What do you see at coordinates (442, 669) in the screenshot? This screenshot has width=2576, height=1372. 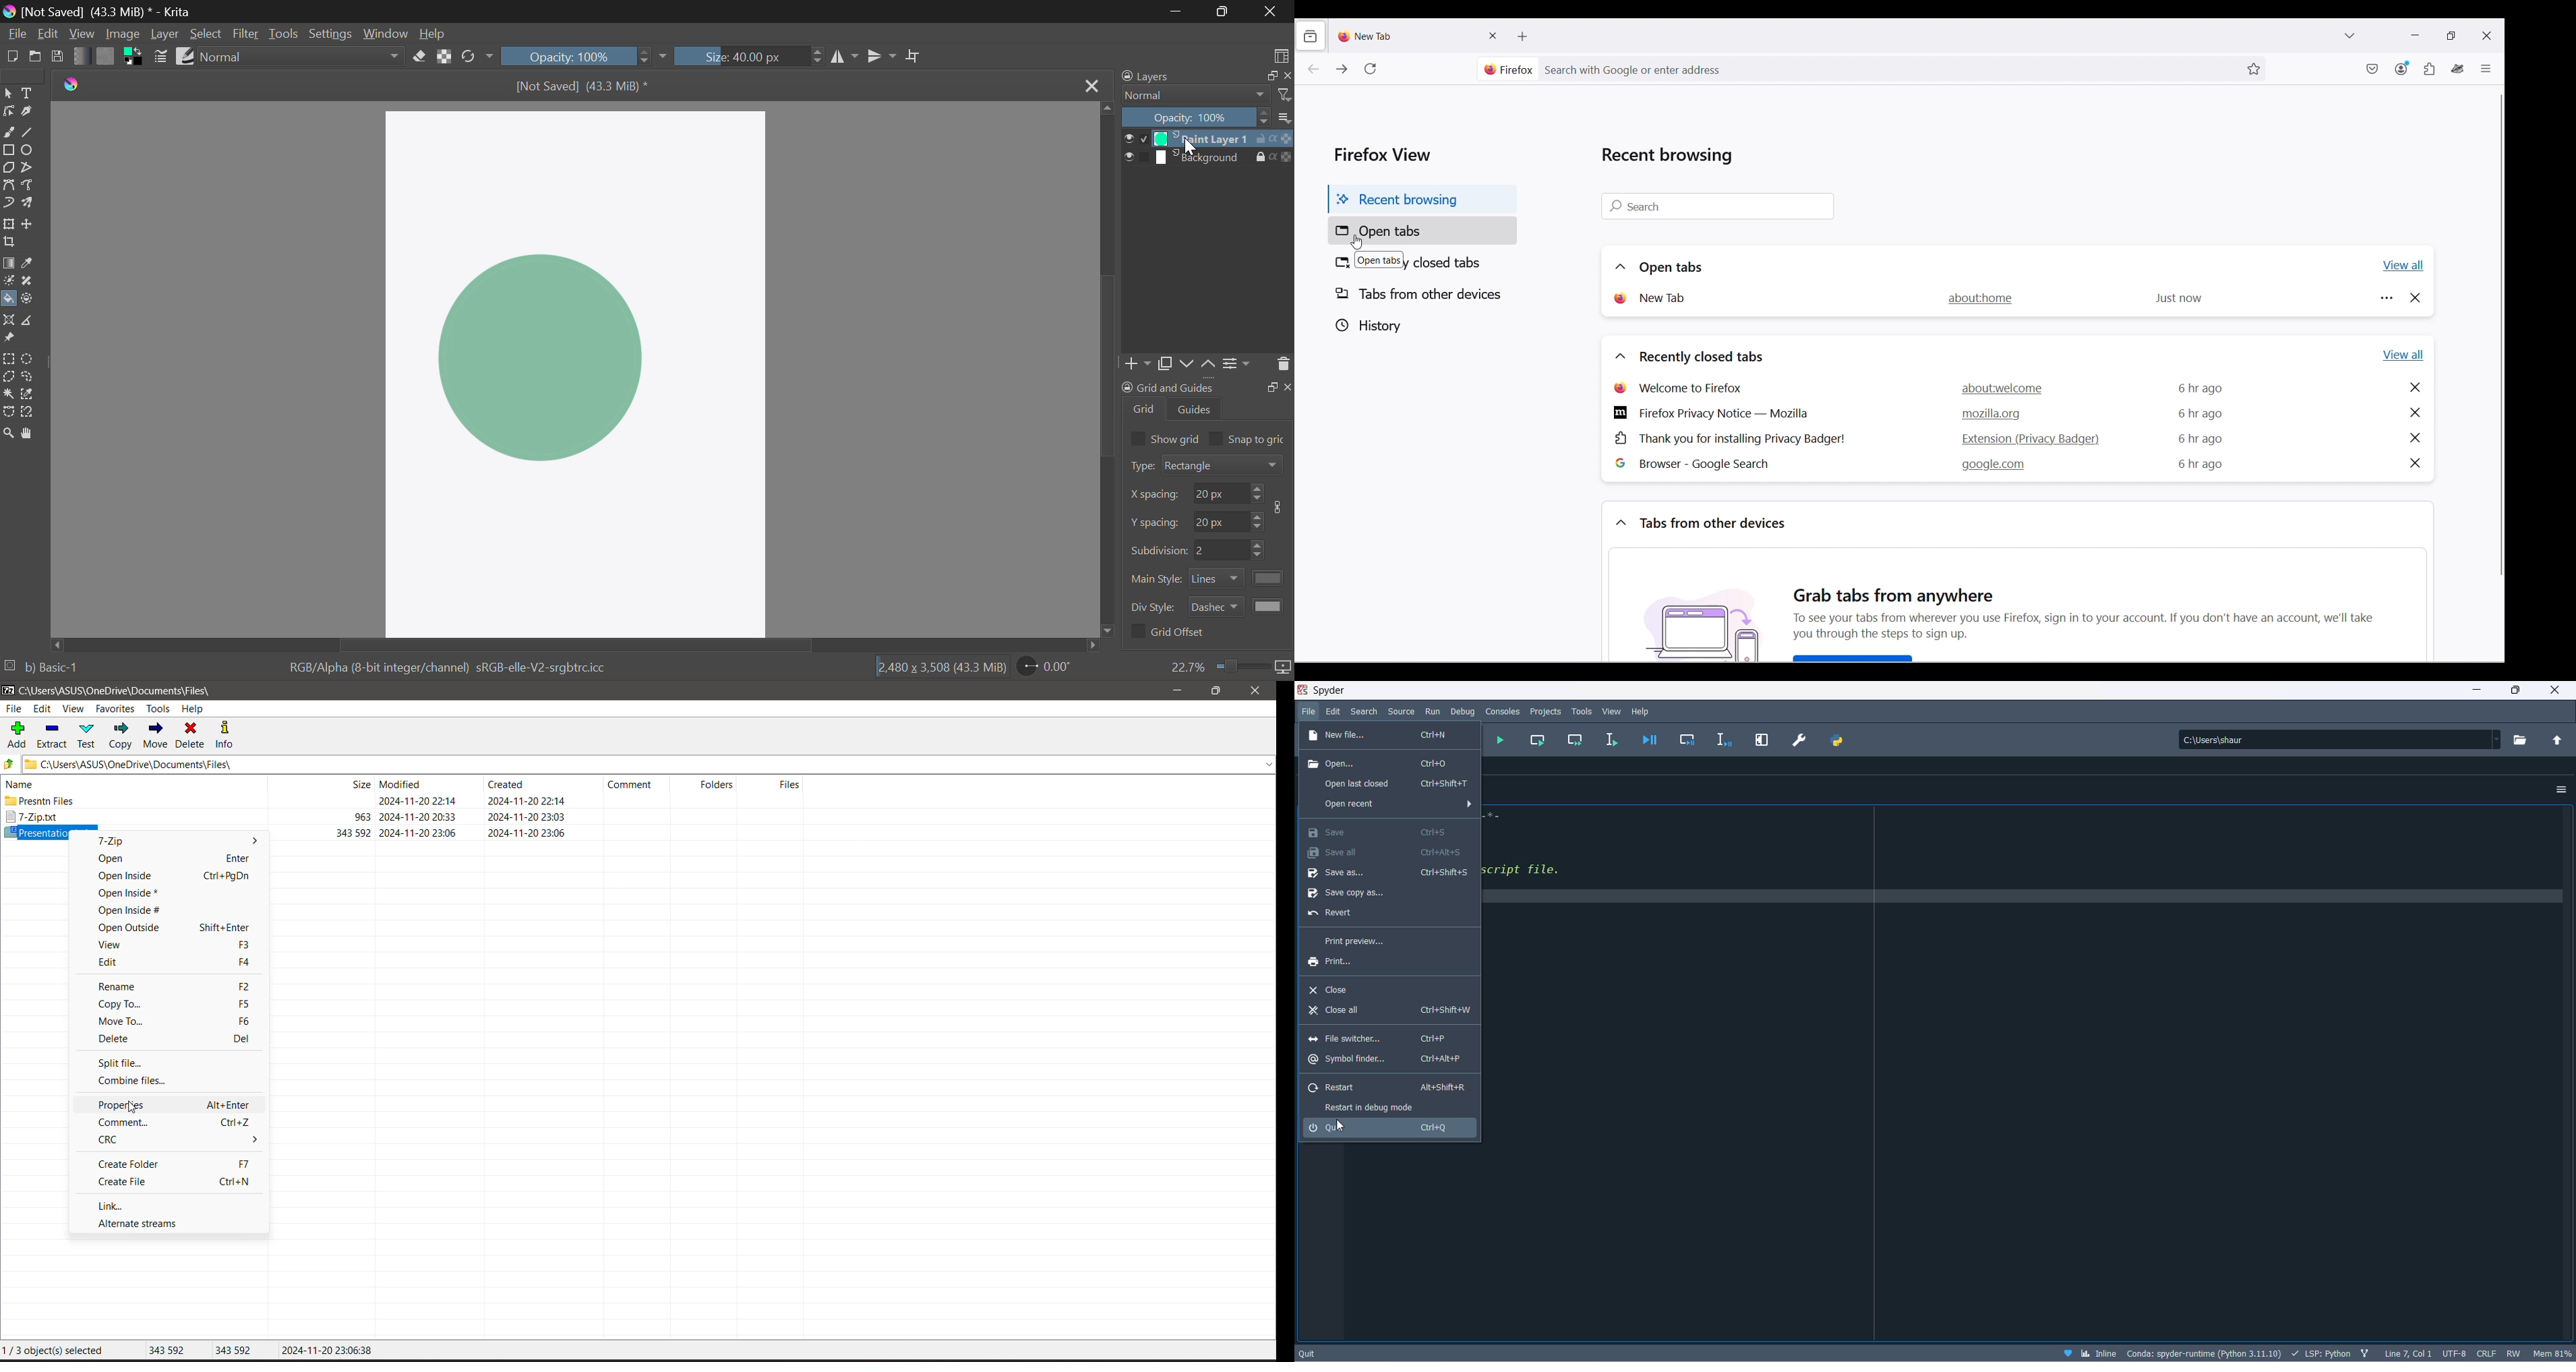 I see `Color Information` at bounding box center [442, 669].